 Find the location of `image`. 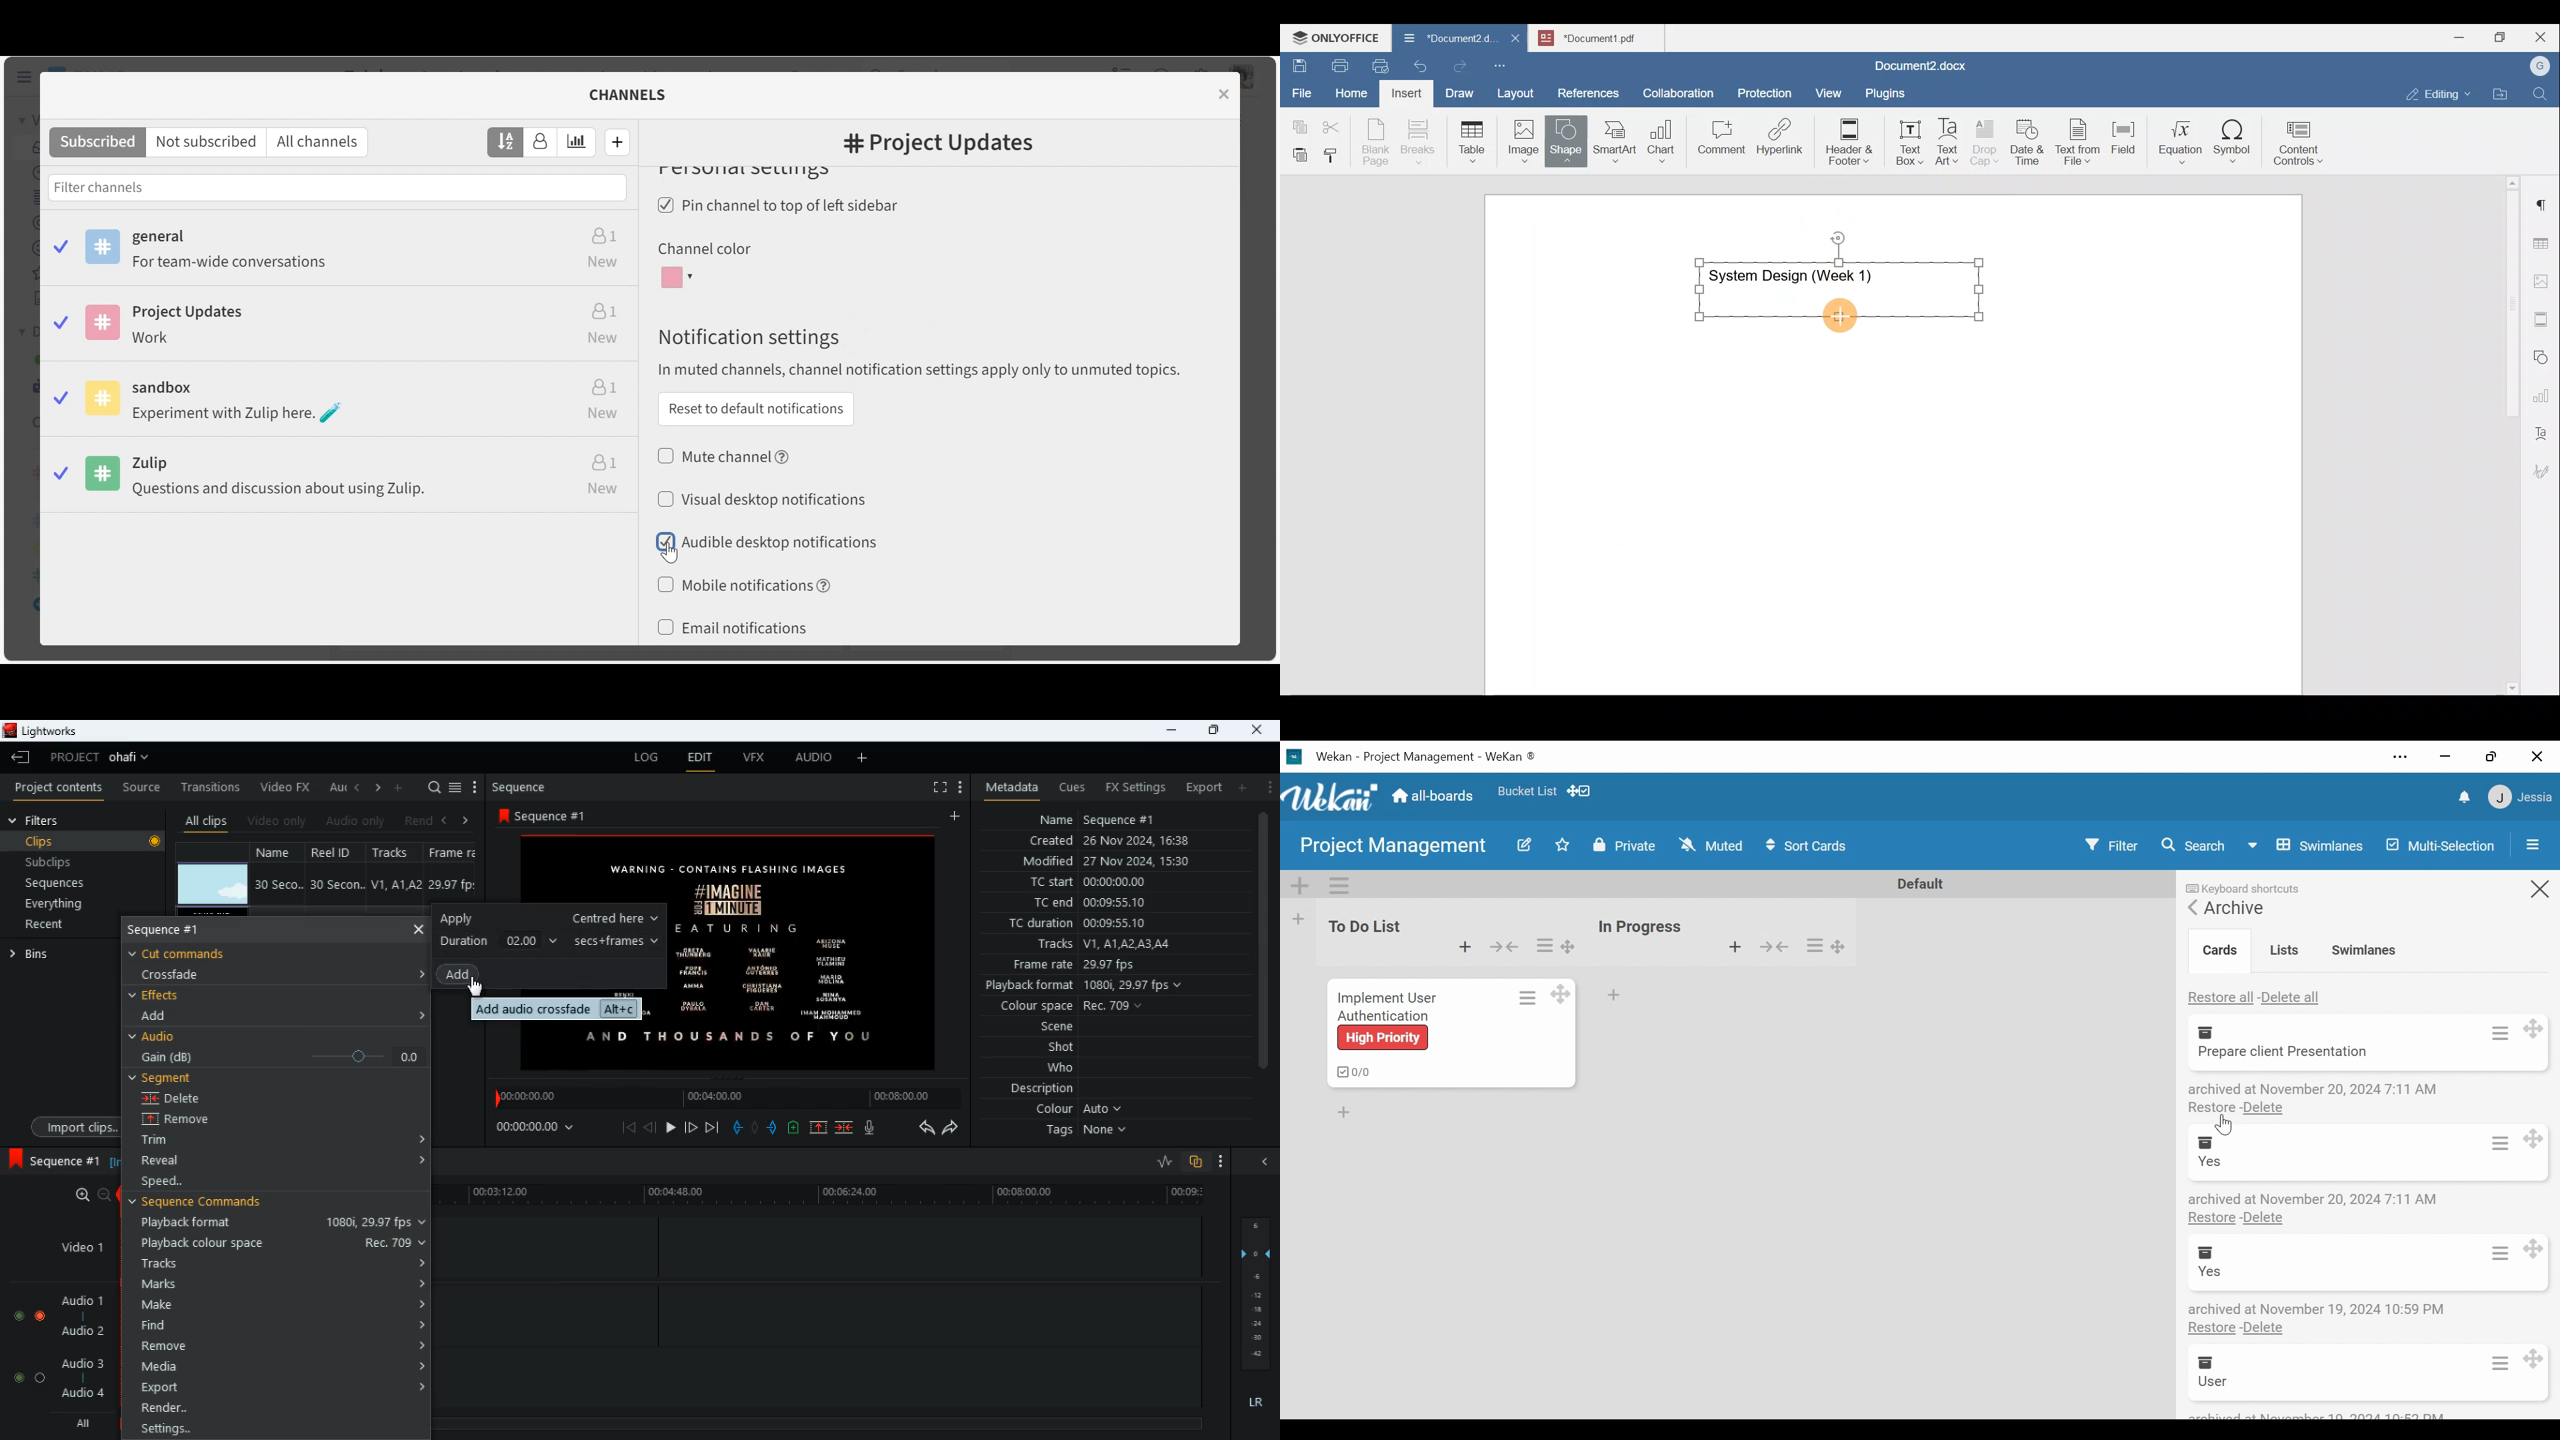

image is located at coordinates (213, 885).